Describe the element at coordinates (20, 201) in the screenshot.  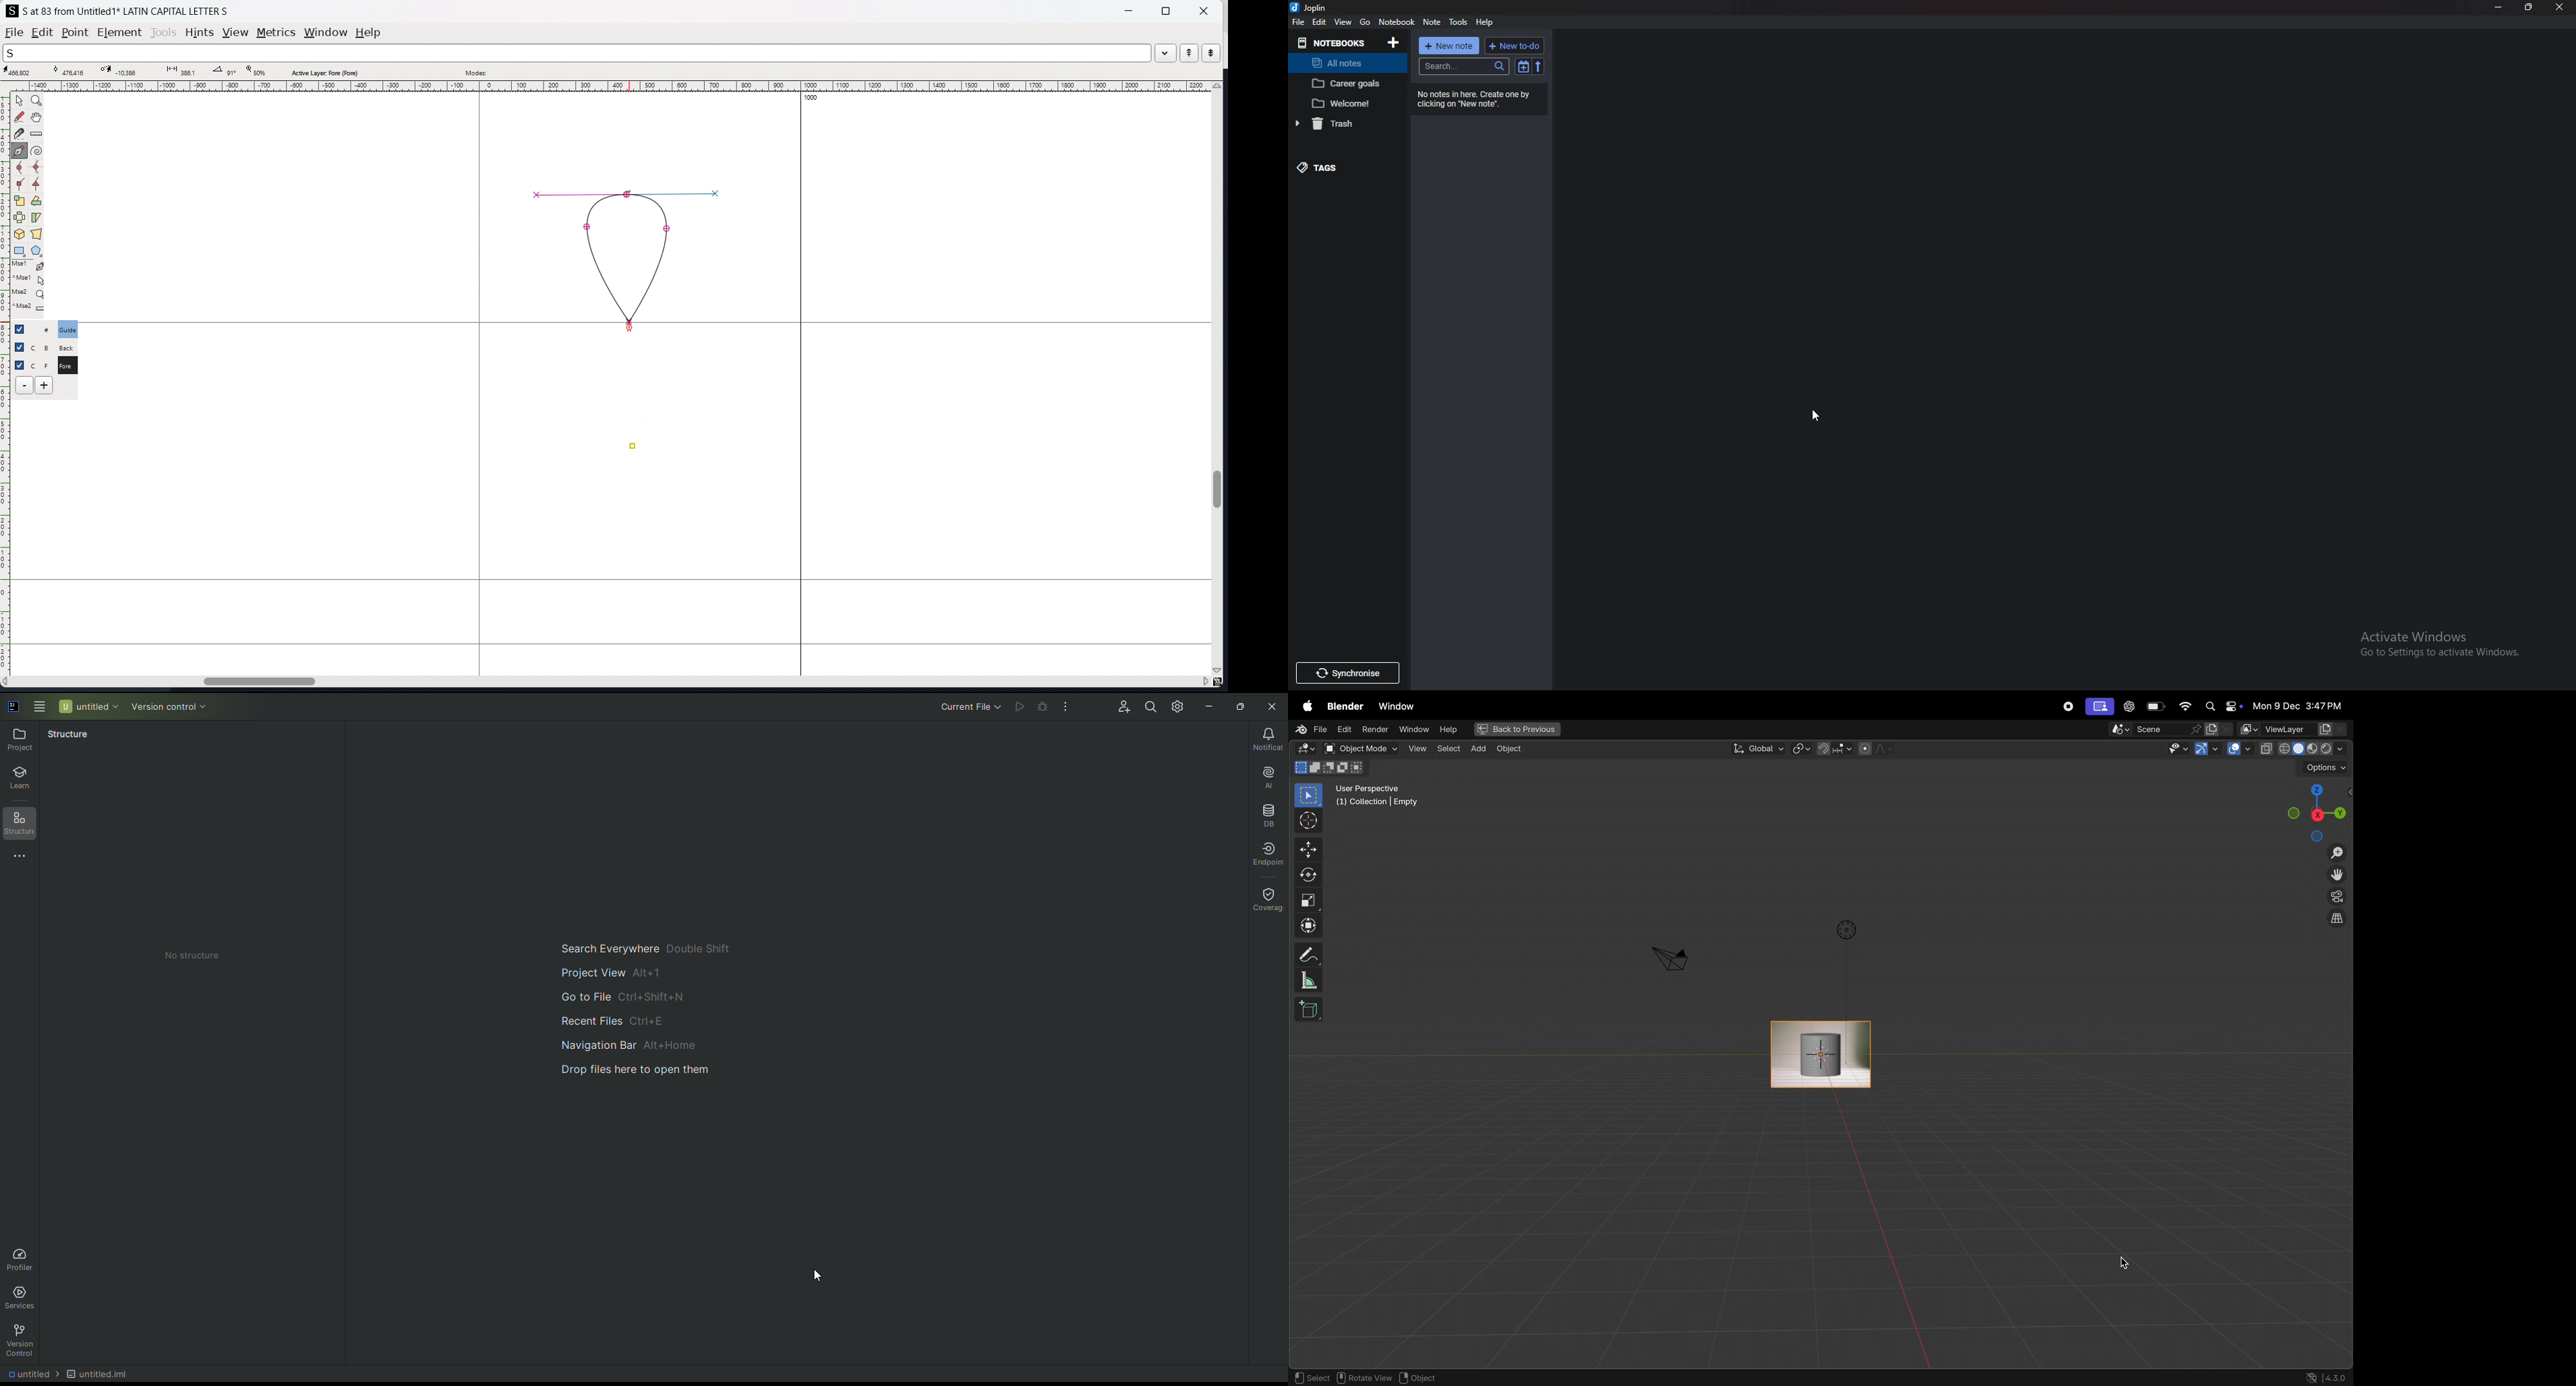
I see `scale the selection` at that location.